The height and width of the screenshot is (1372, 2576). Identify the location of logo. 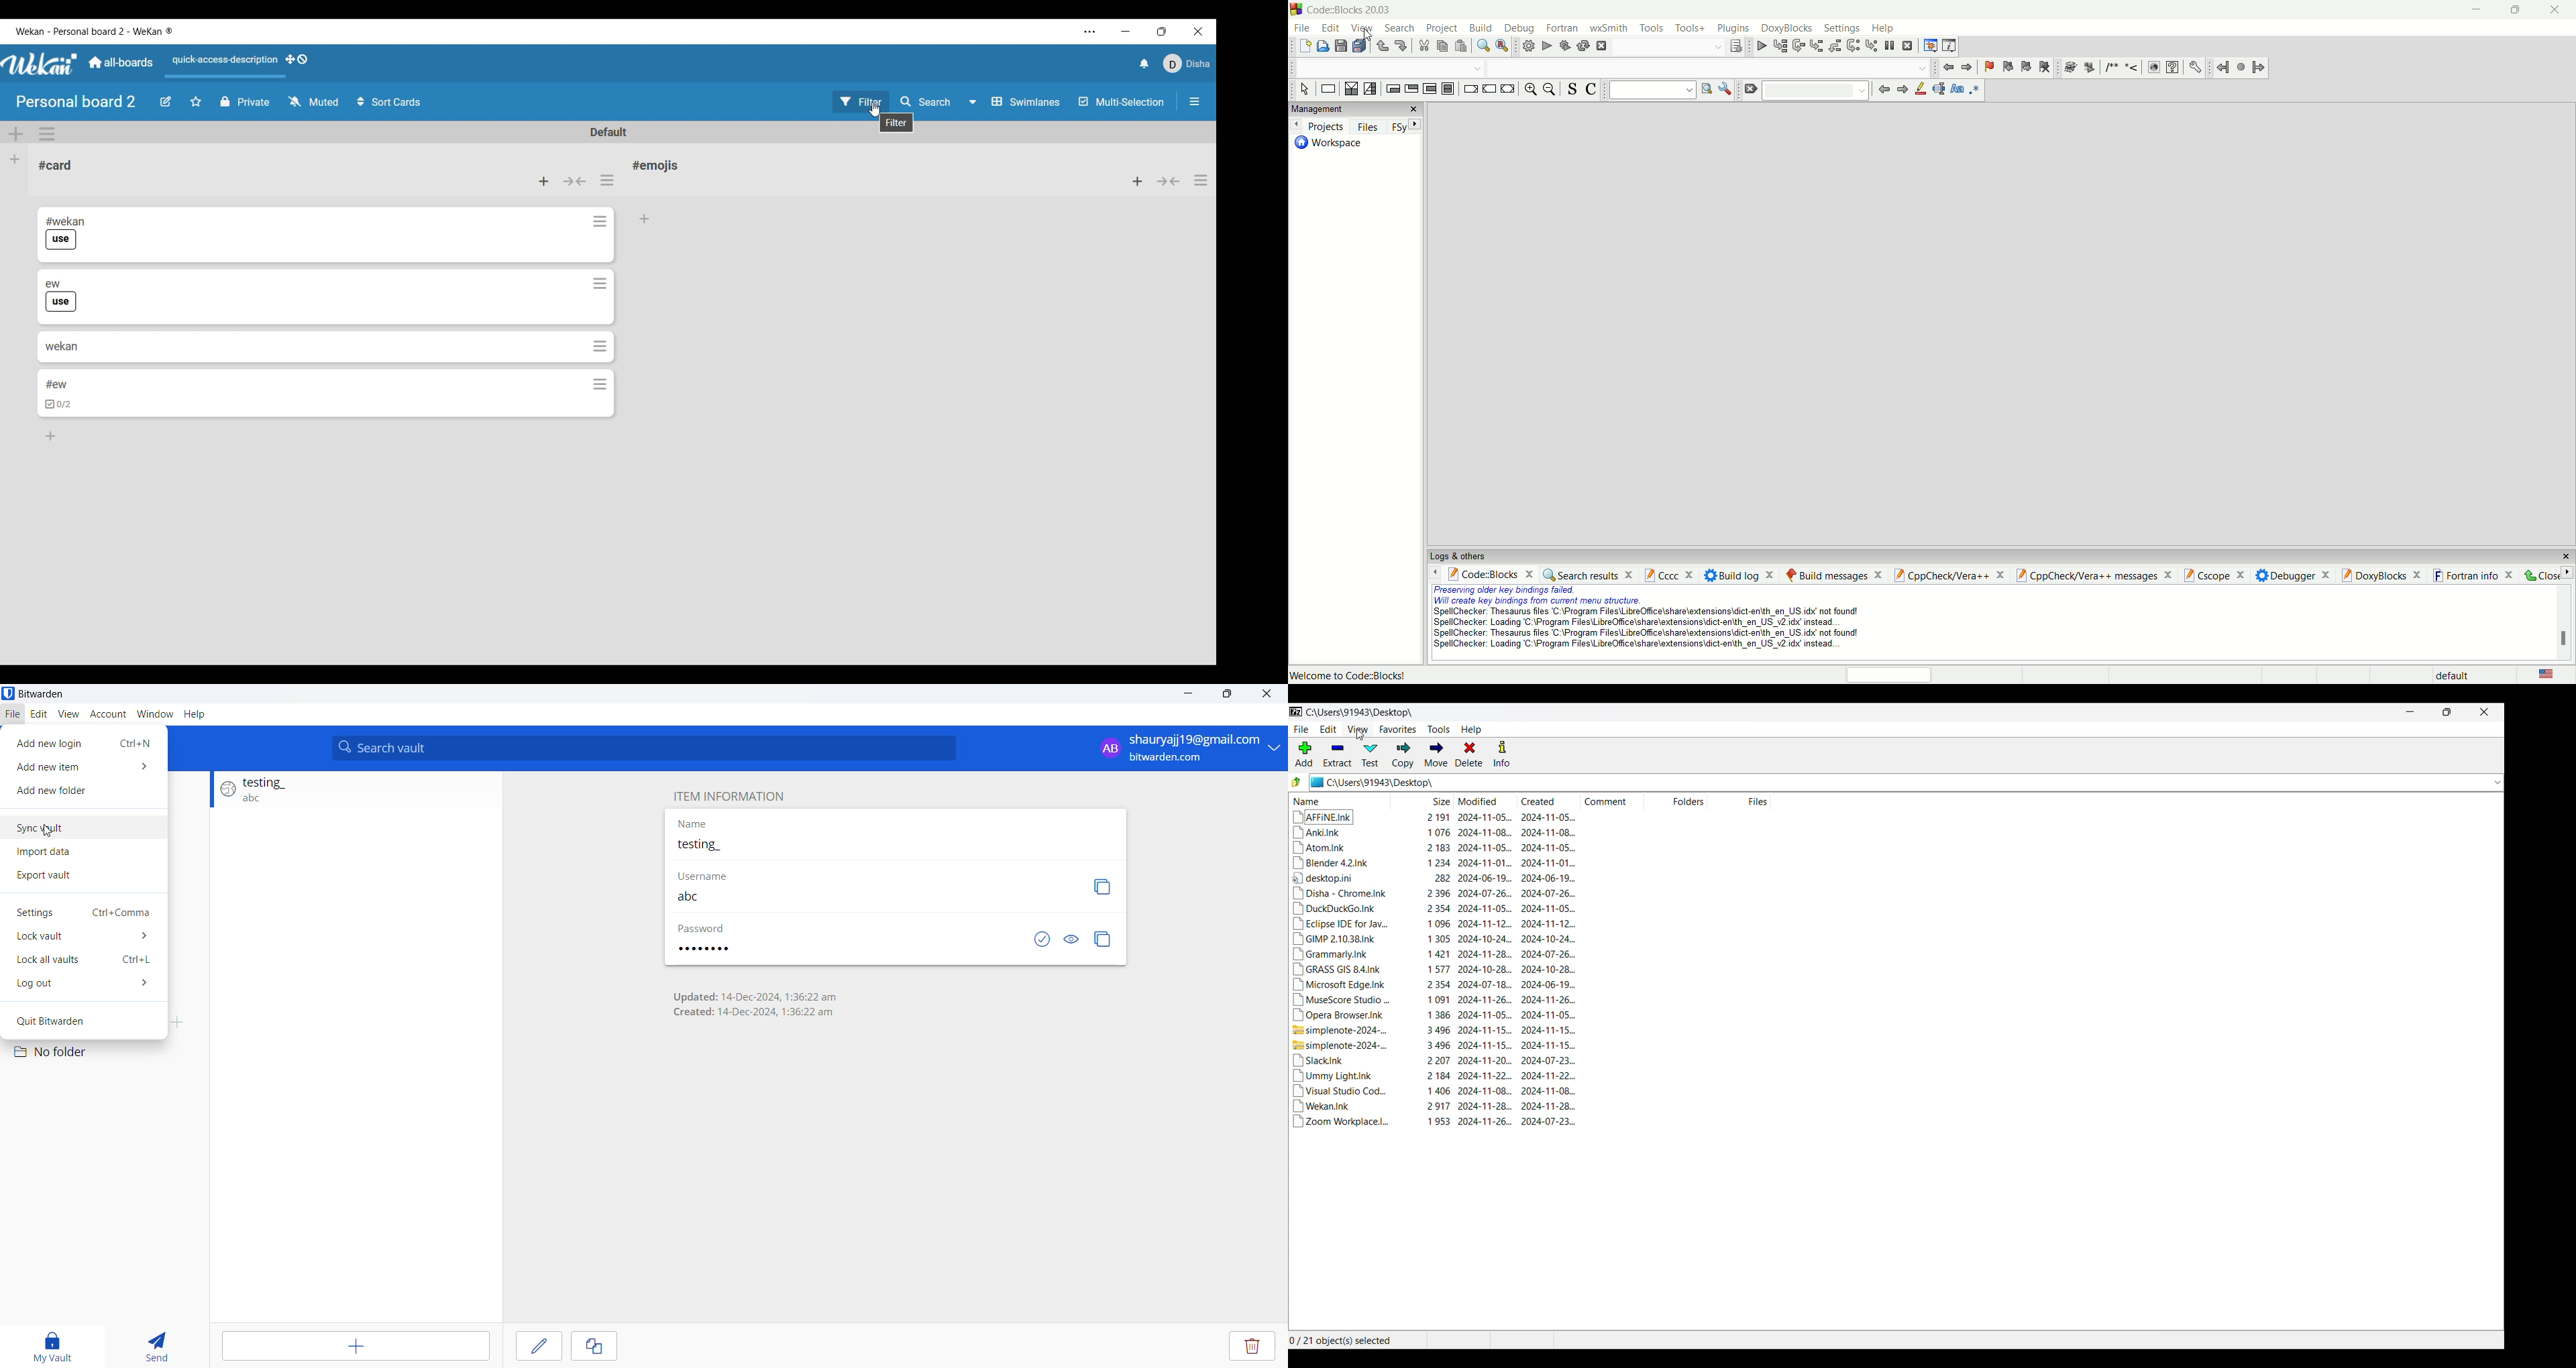
(1296, 11).